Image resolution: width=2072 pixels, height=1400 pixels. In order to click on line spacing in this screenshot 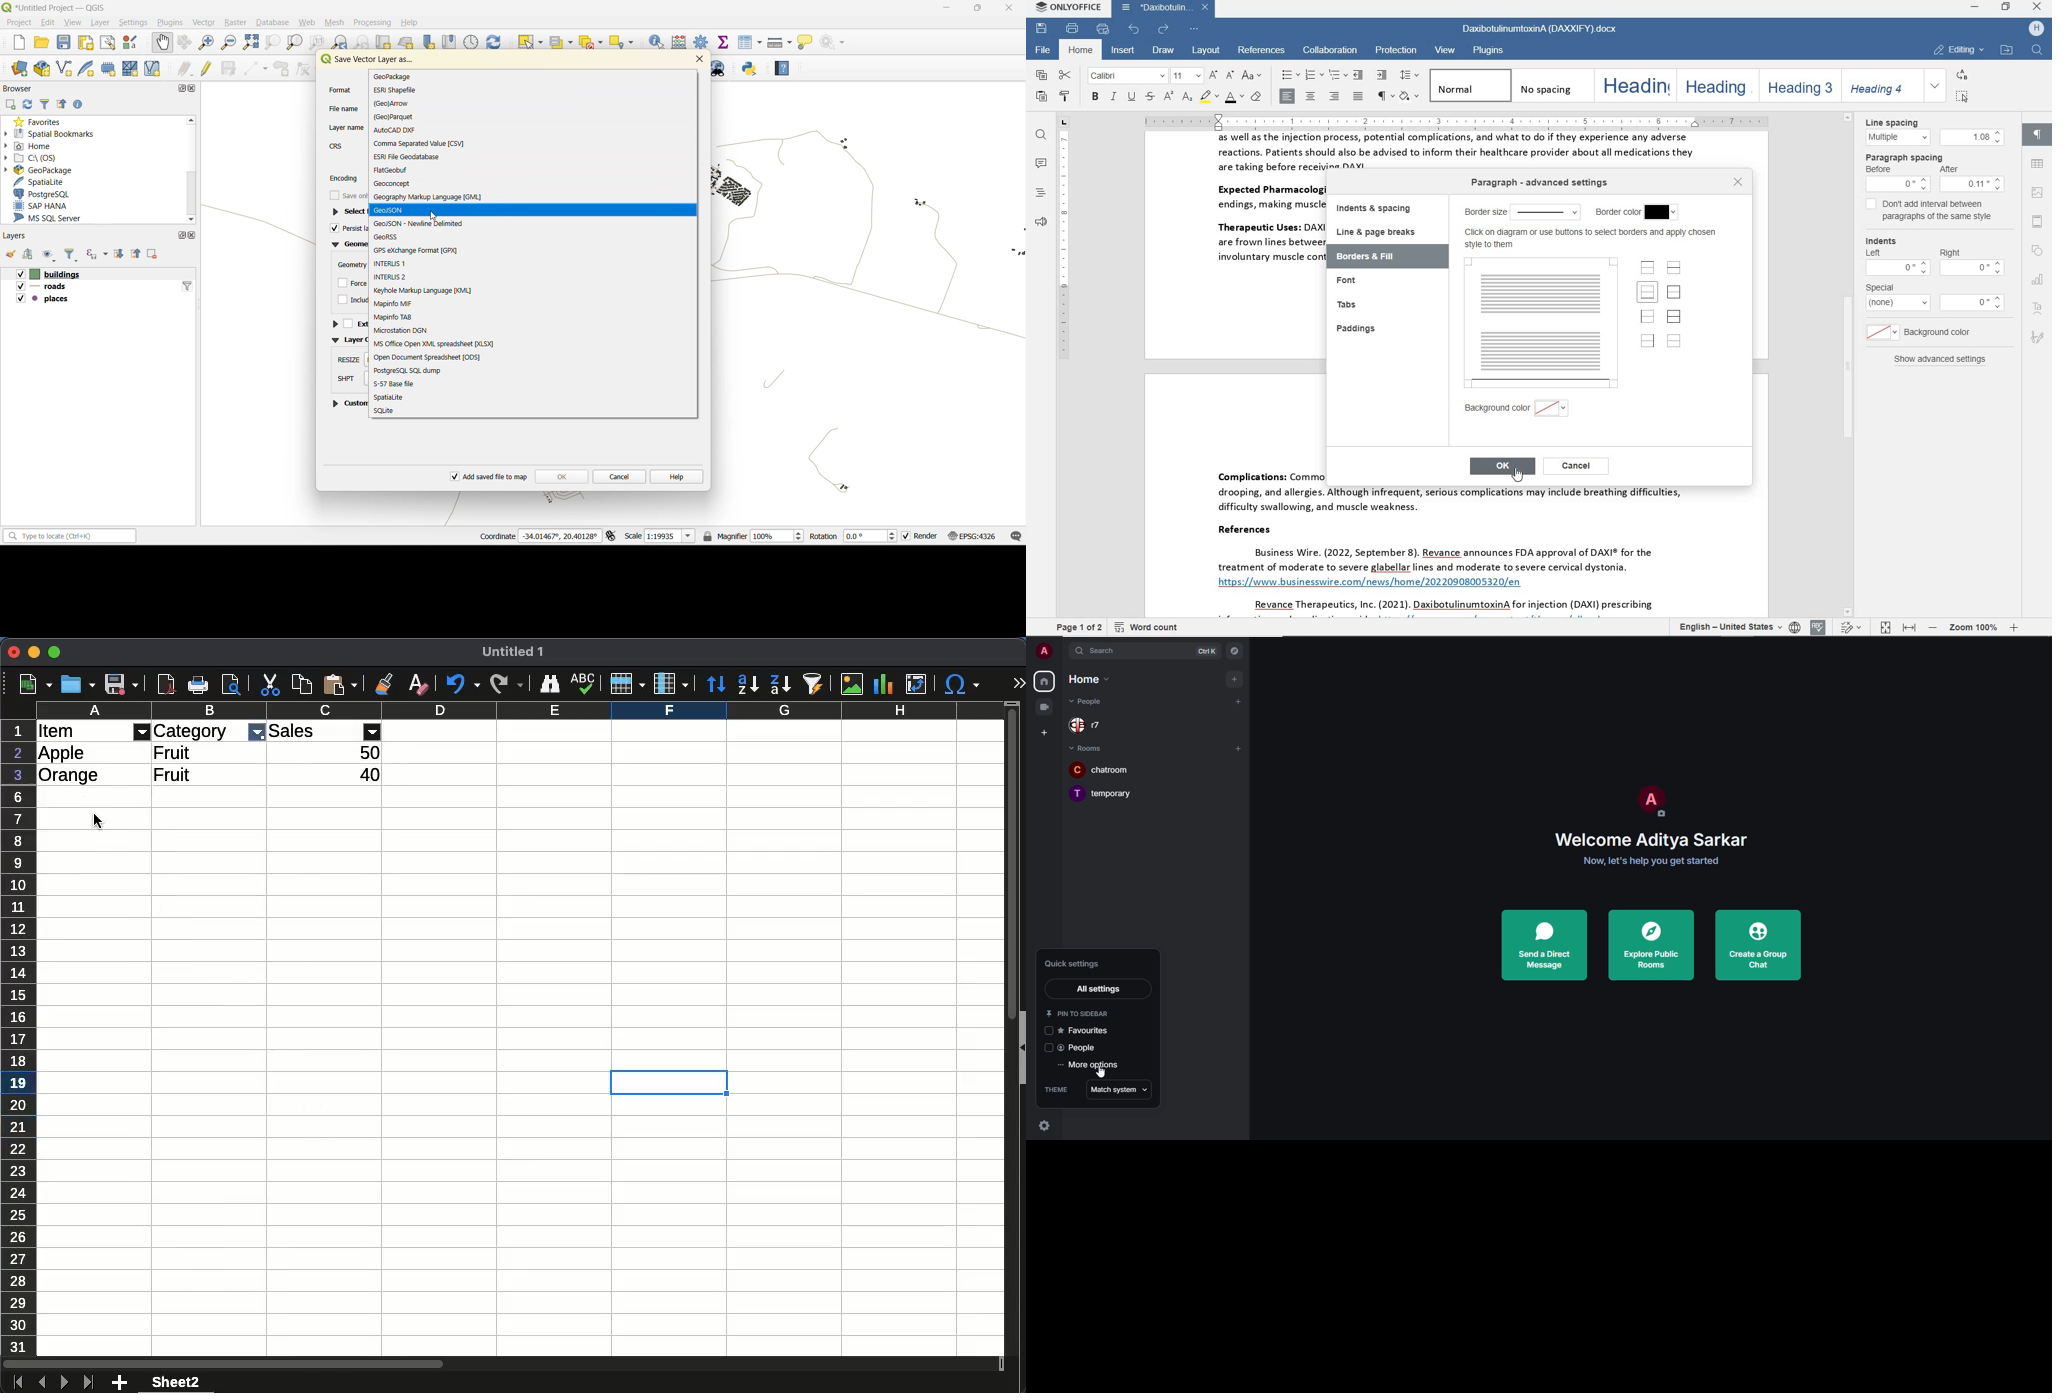, I will do `click(1932, 131)`.